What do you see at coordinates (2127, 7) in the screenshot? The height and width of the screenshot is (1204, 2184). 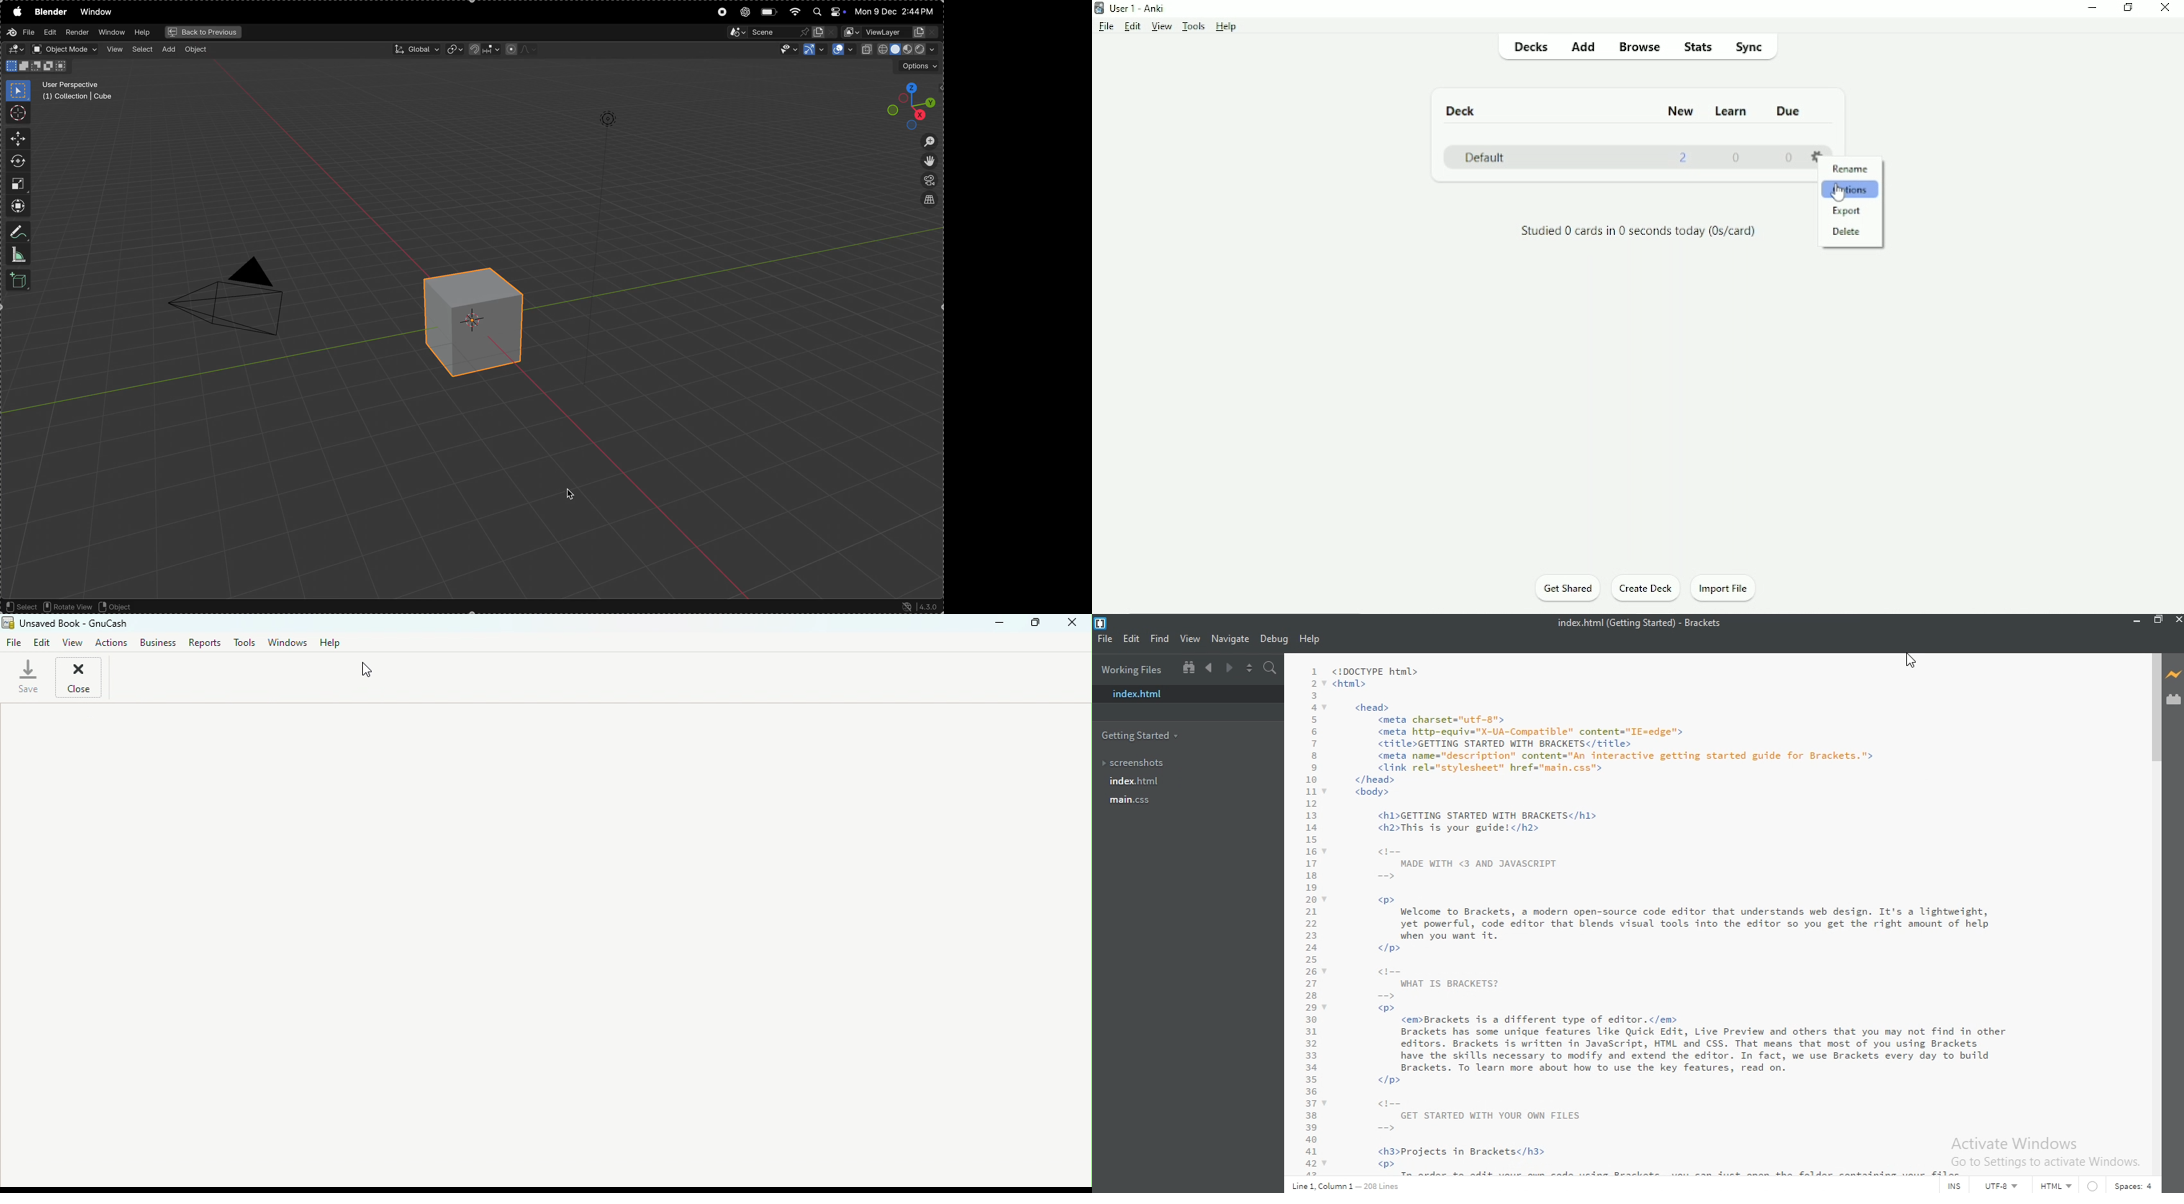 I see `Restore down` at bounding box center [2127, 7].